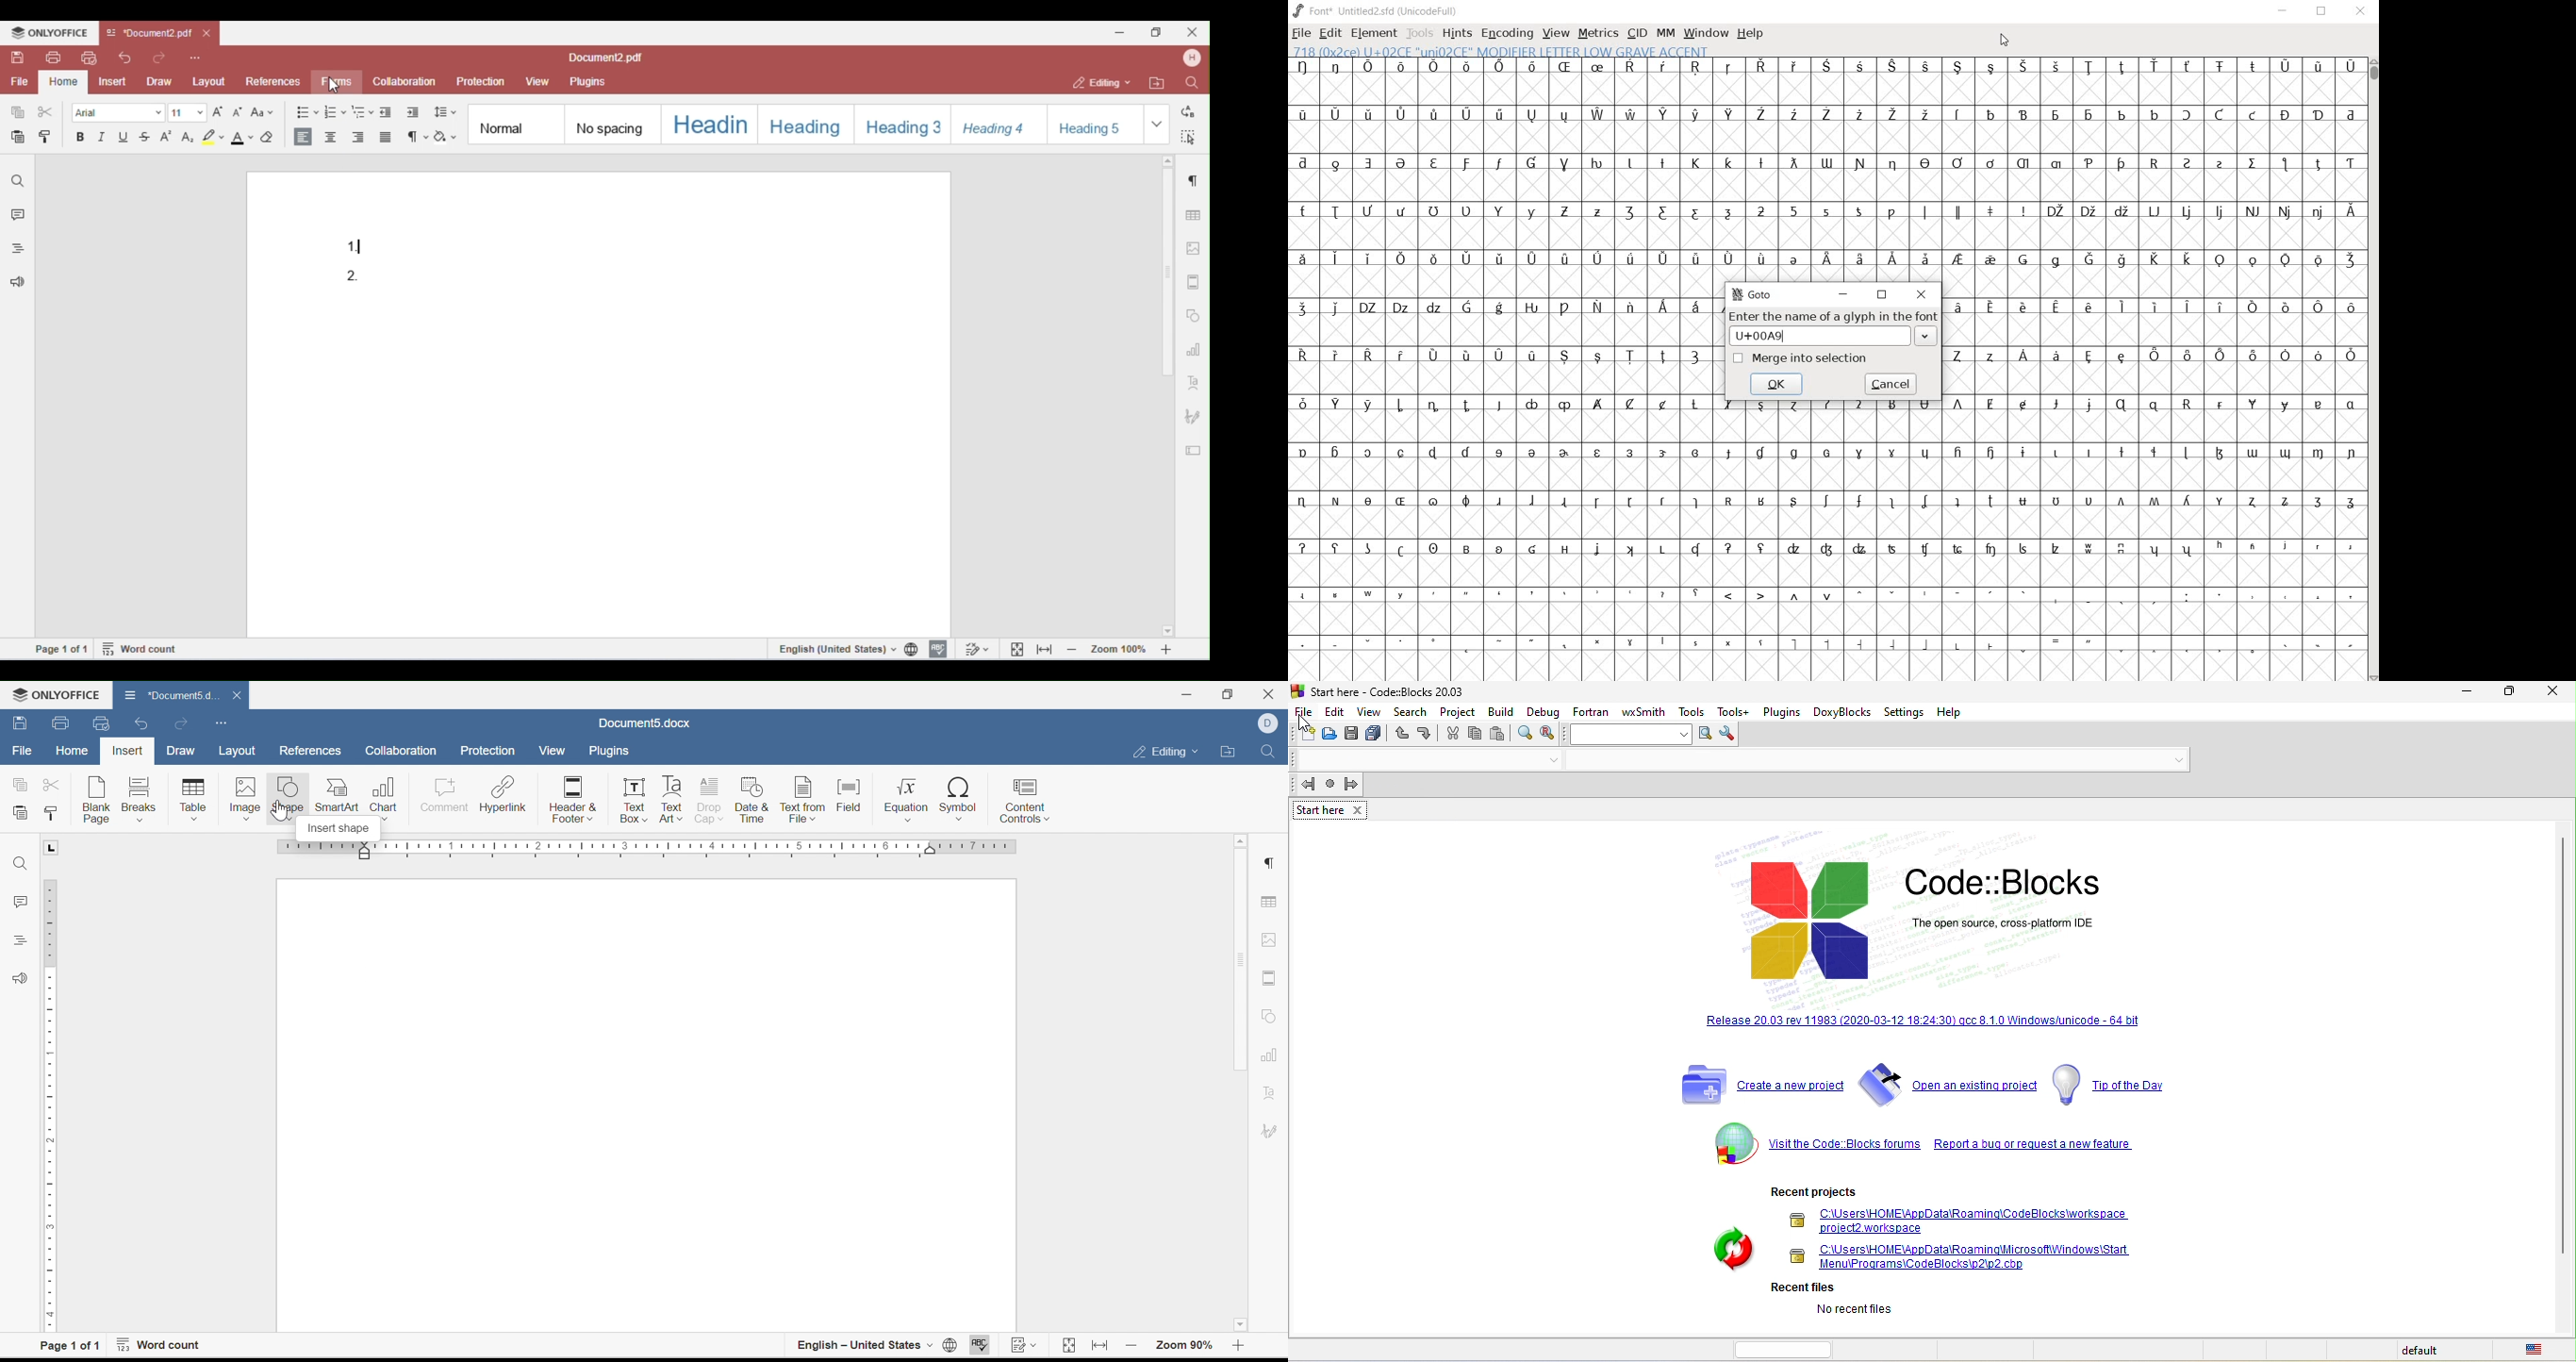  Describe the element at coordinates (2283, 11) in the screenshot. I see `minimize` at that location.